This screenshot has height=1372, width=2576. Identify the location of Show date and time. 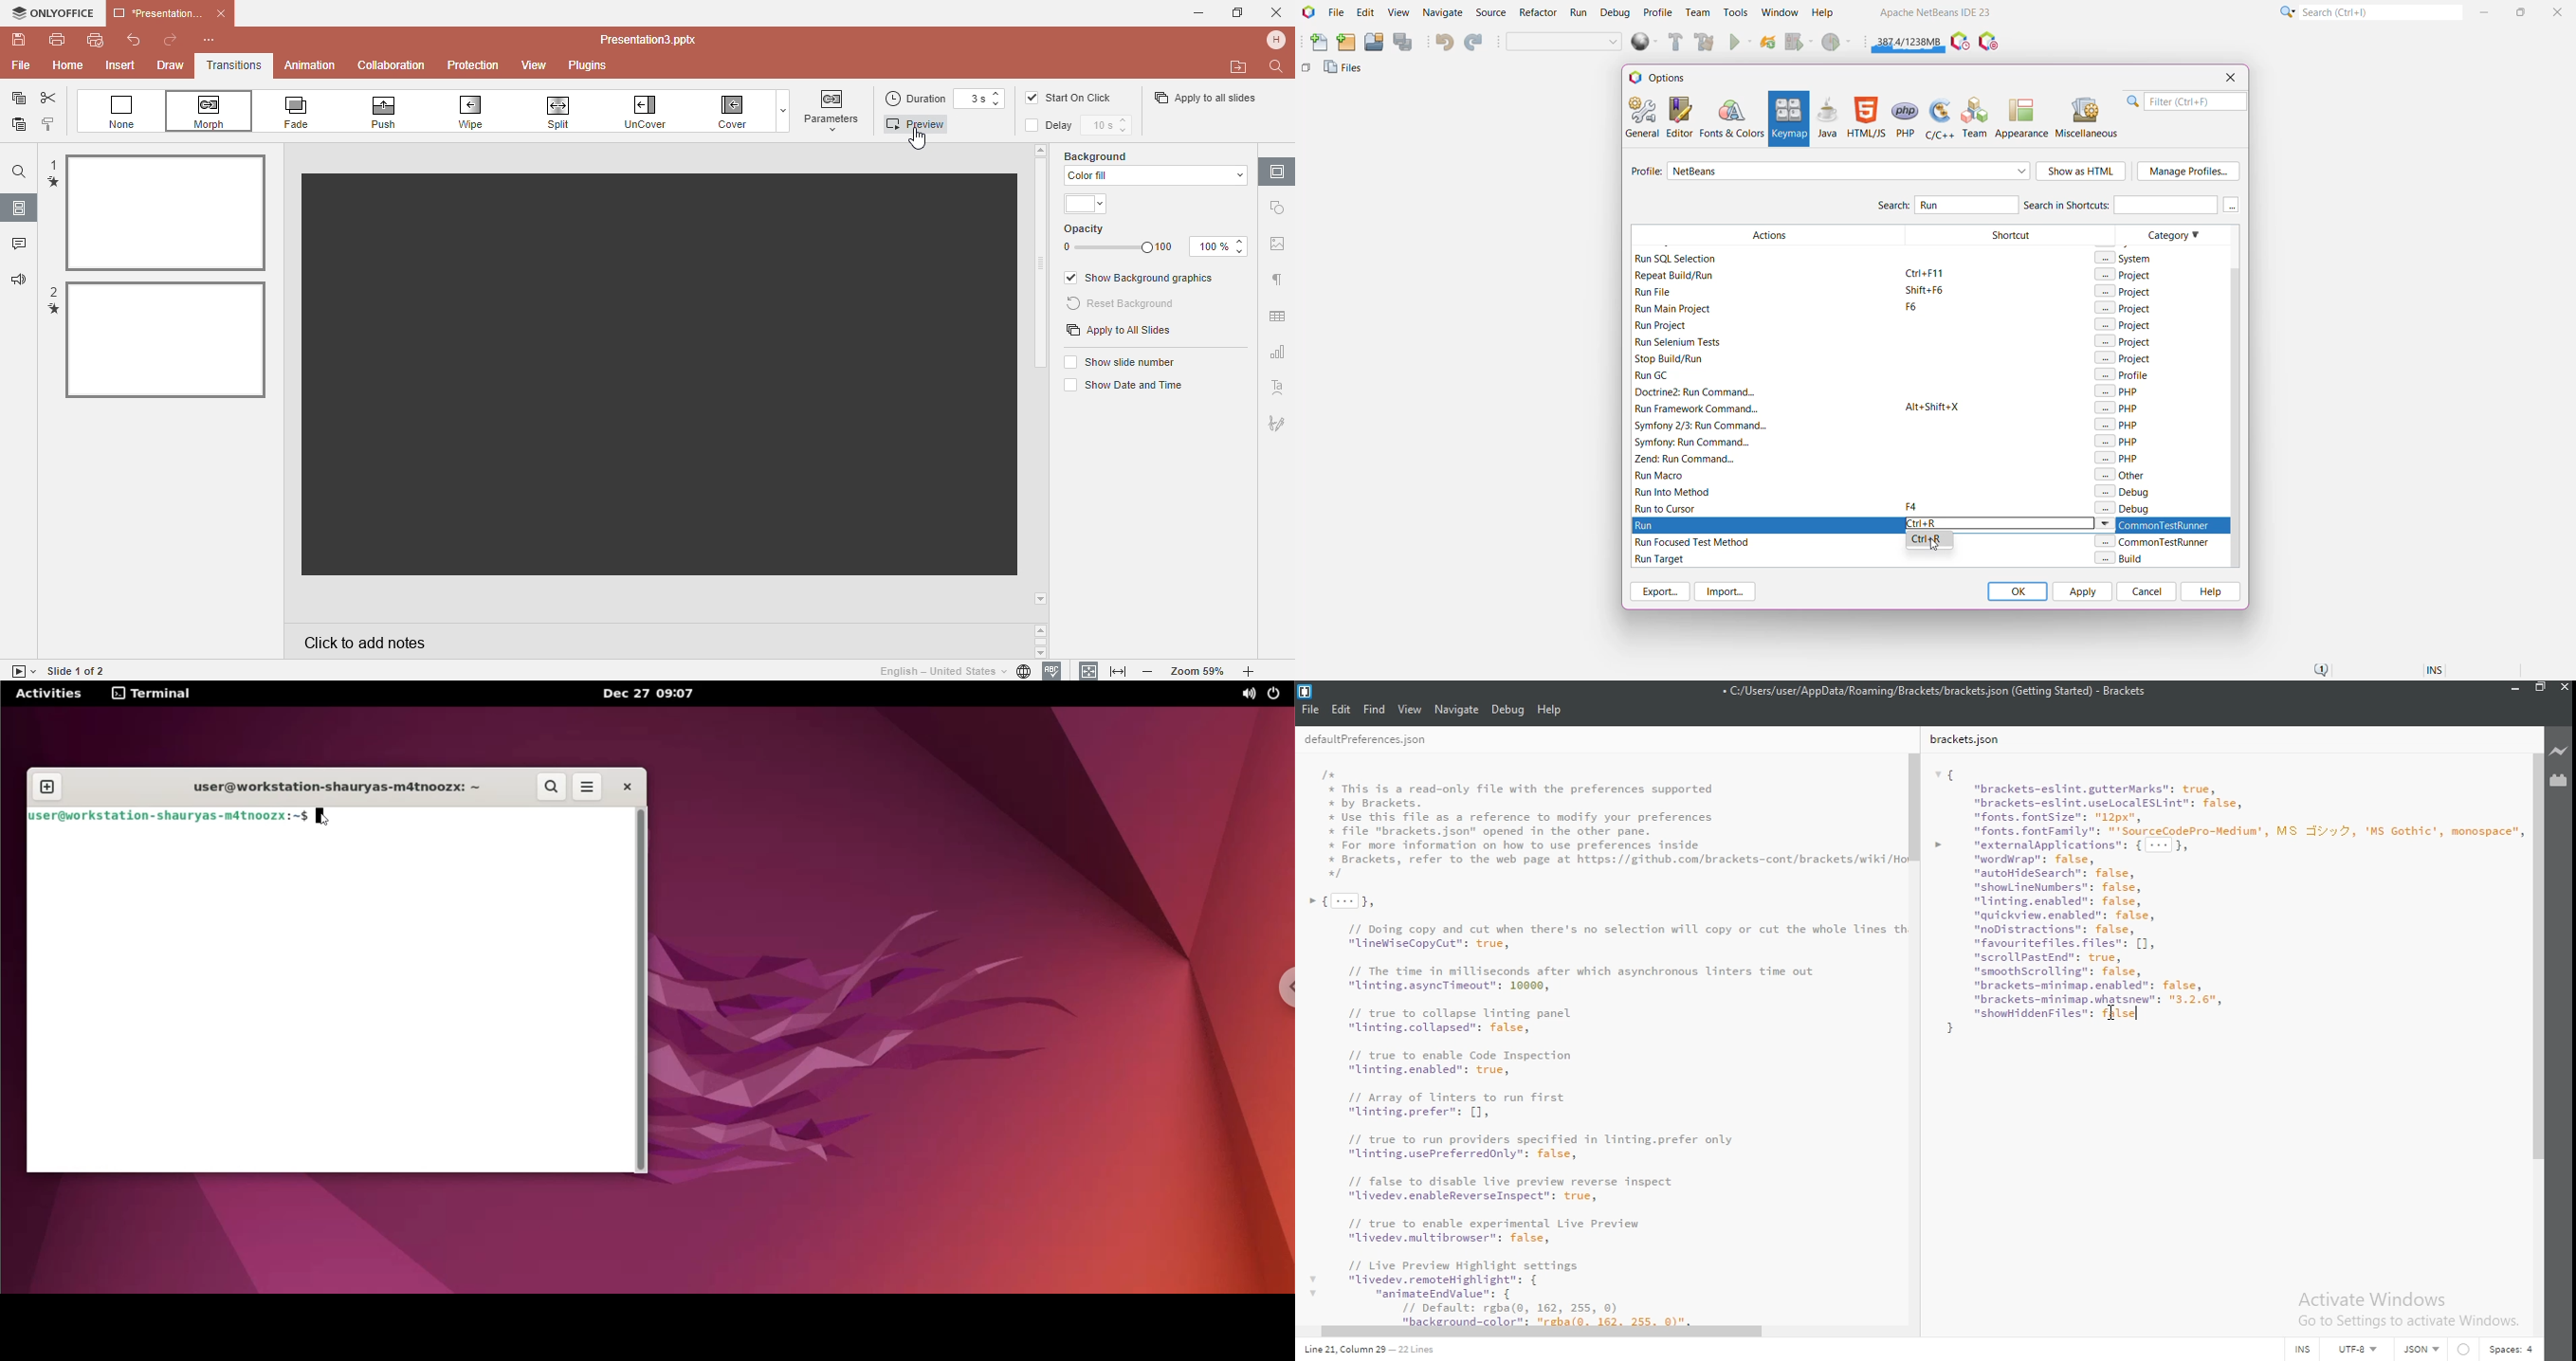
(1121, 387).